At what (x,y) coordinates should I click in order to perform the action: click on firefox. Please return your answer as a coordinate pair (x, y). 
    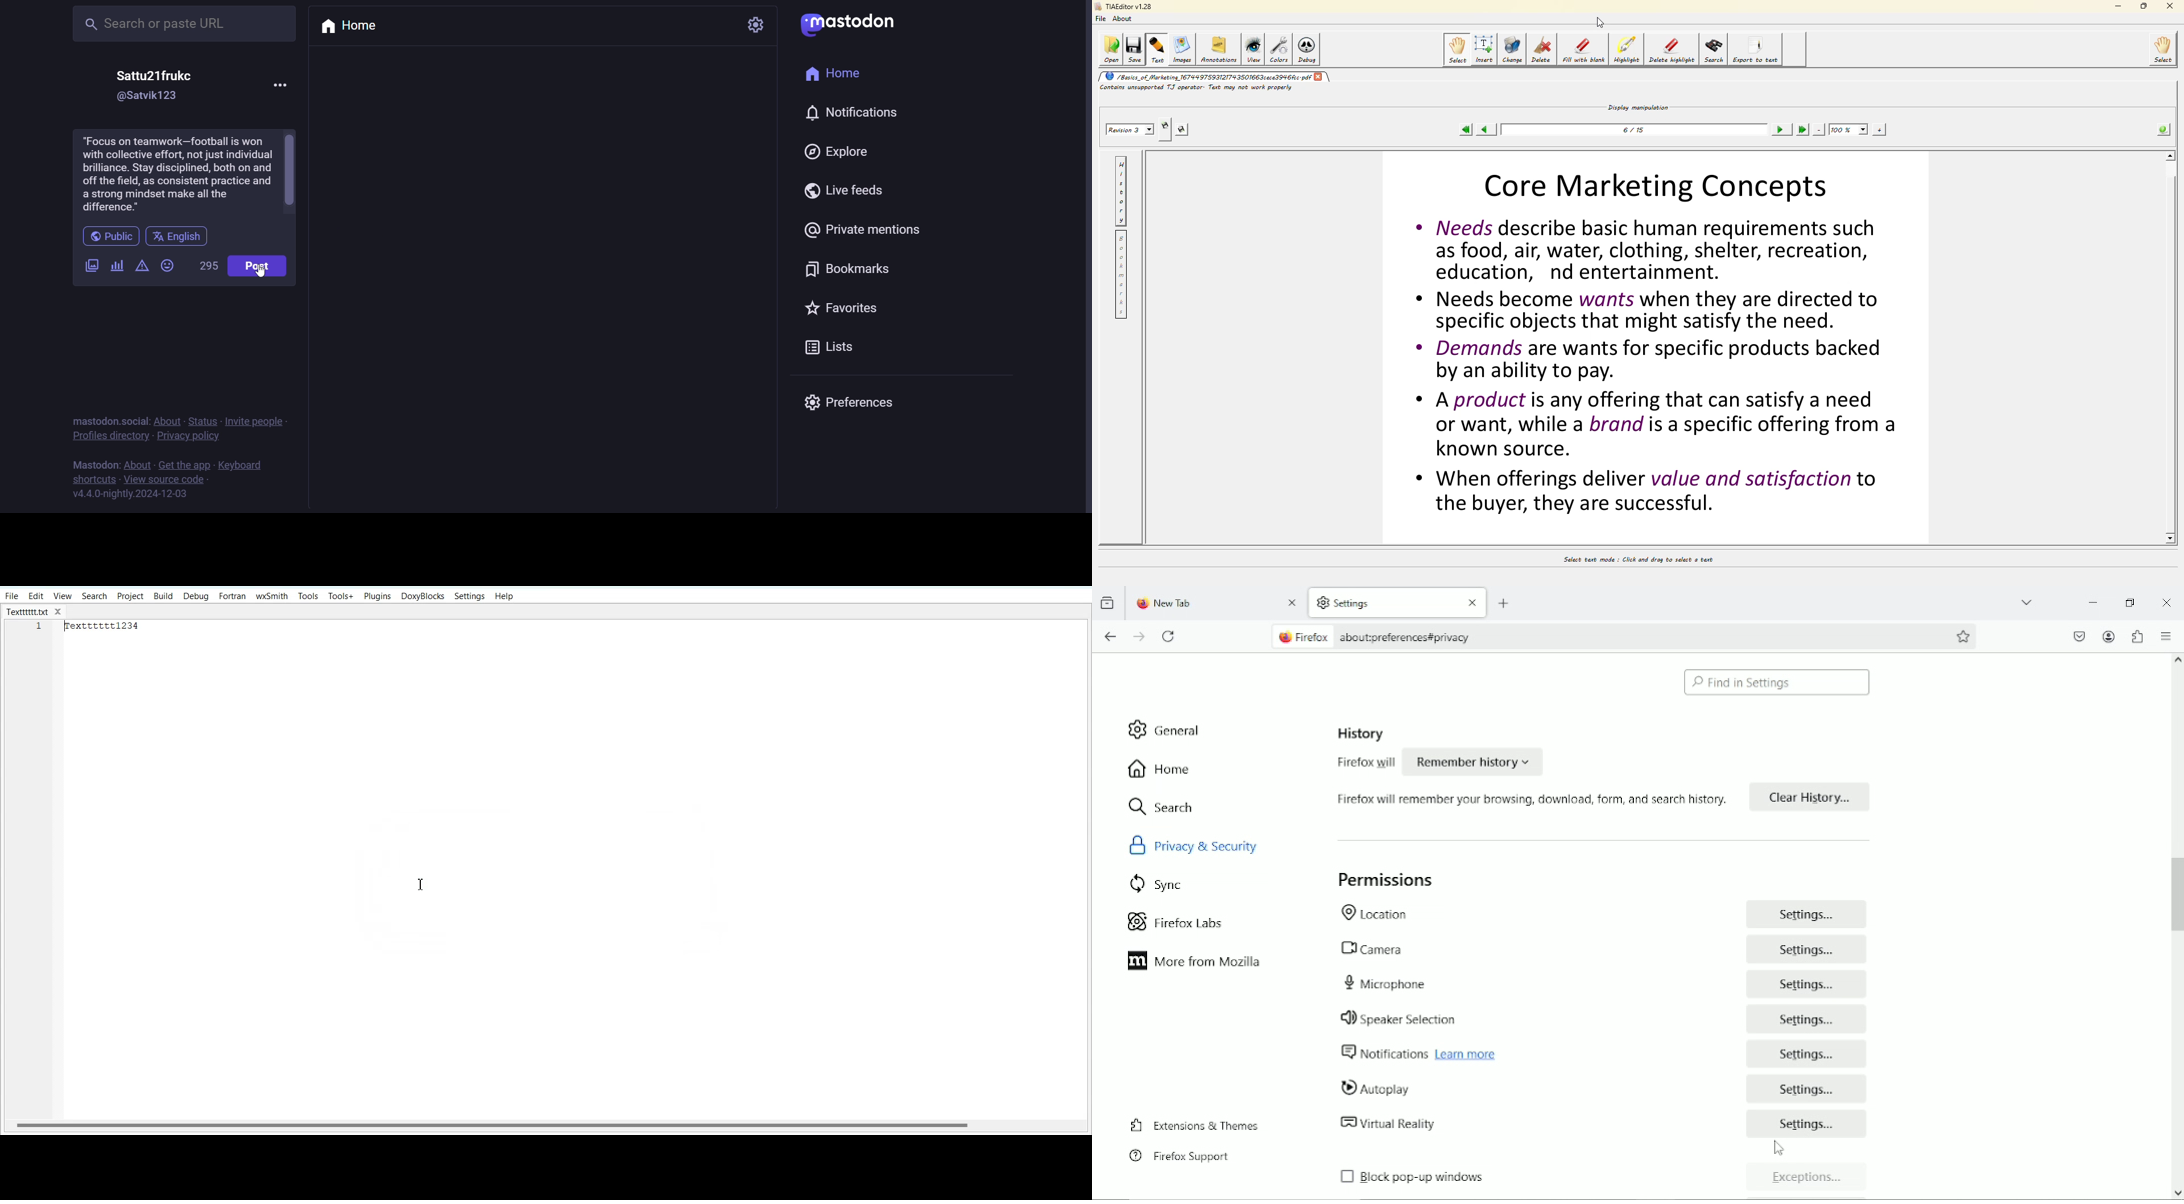
    Looking at the image, I should click on (1316, 638).